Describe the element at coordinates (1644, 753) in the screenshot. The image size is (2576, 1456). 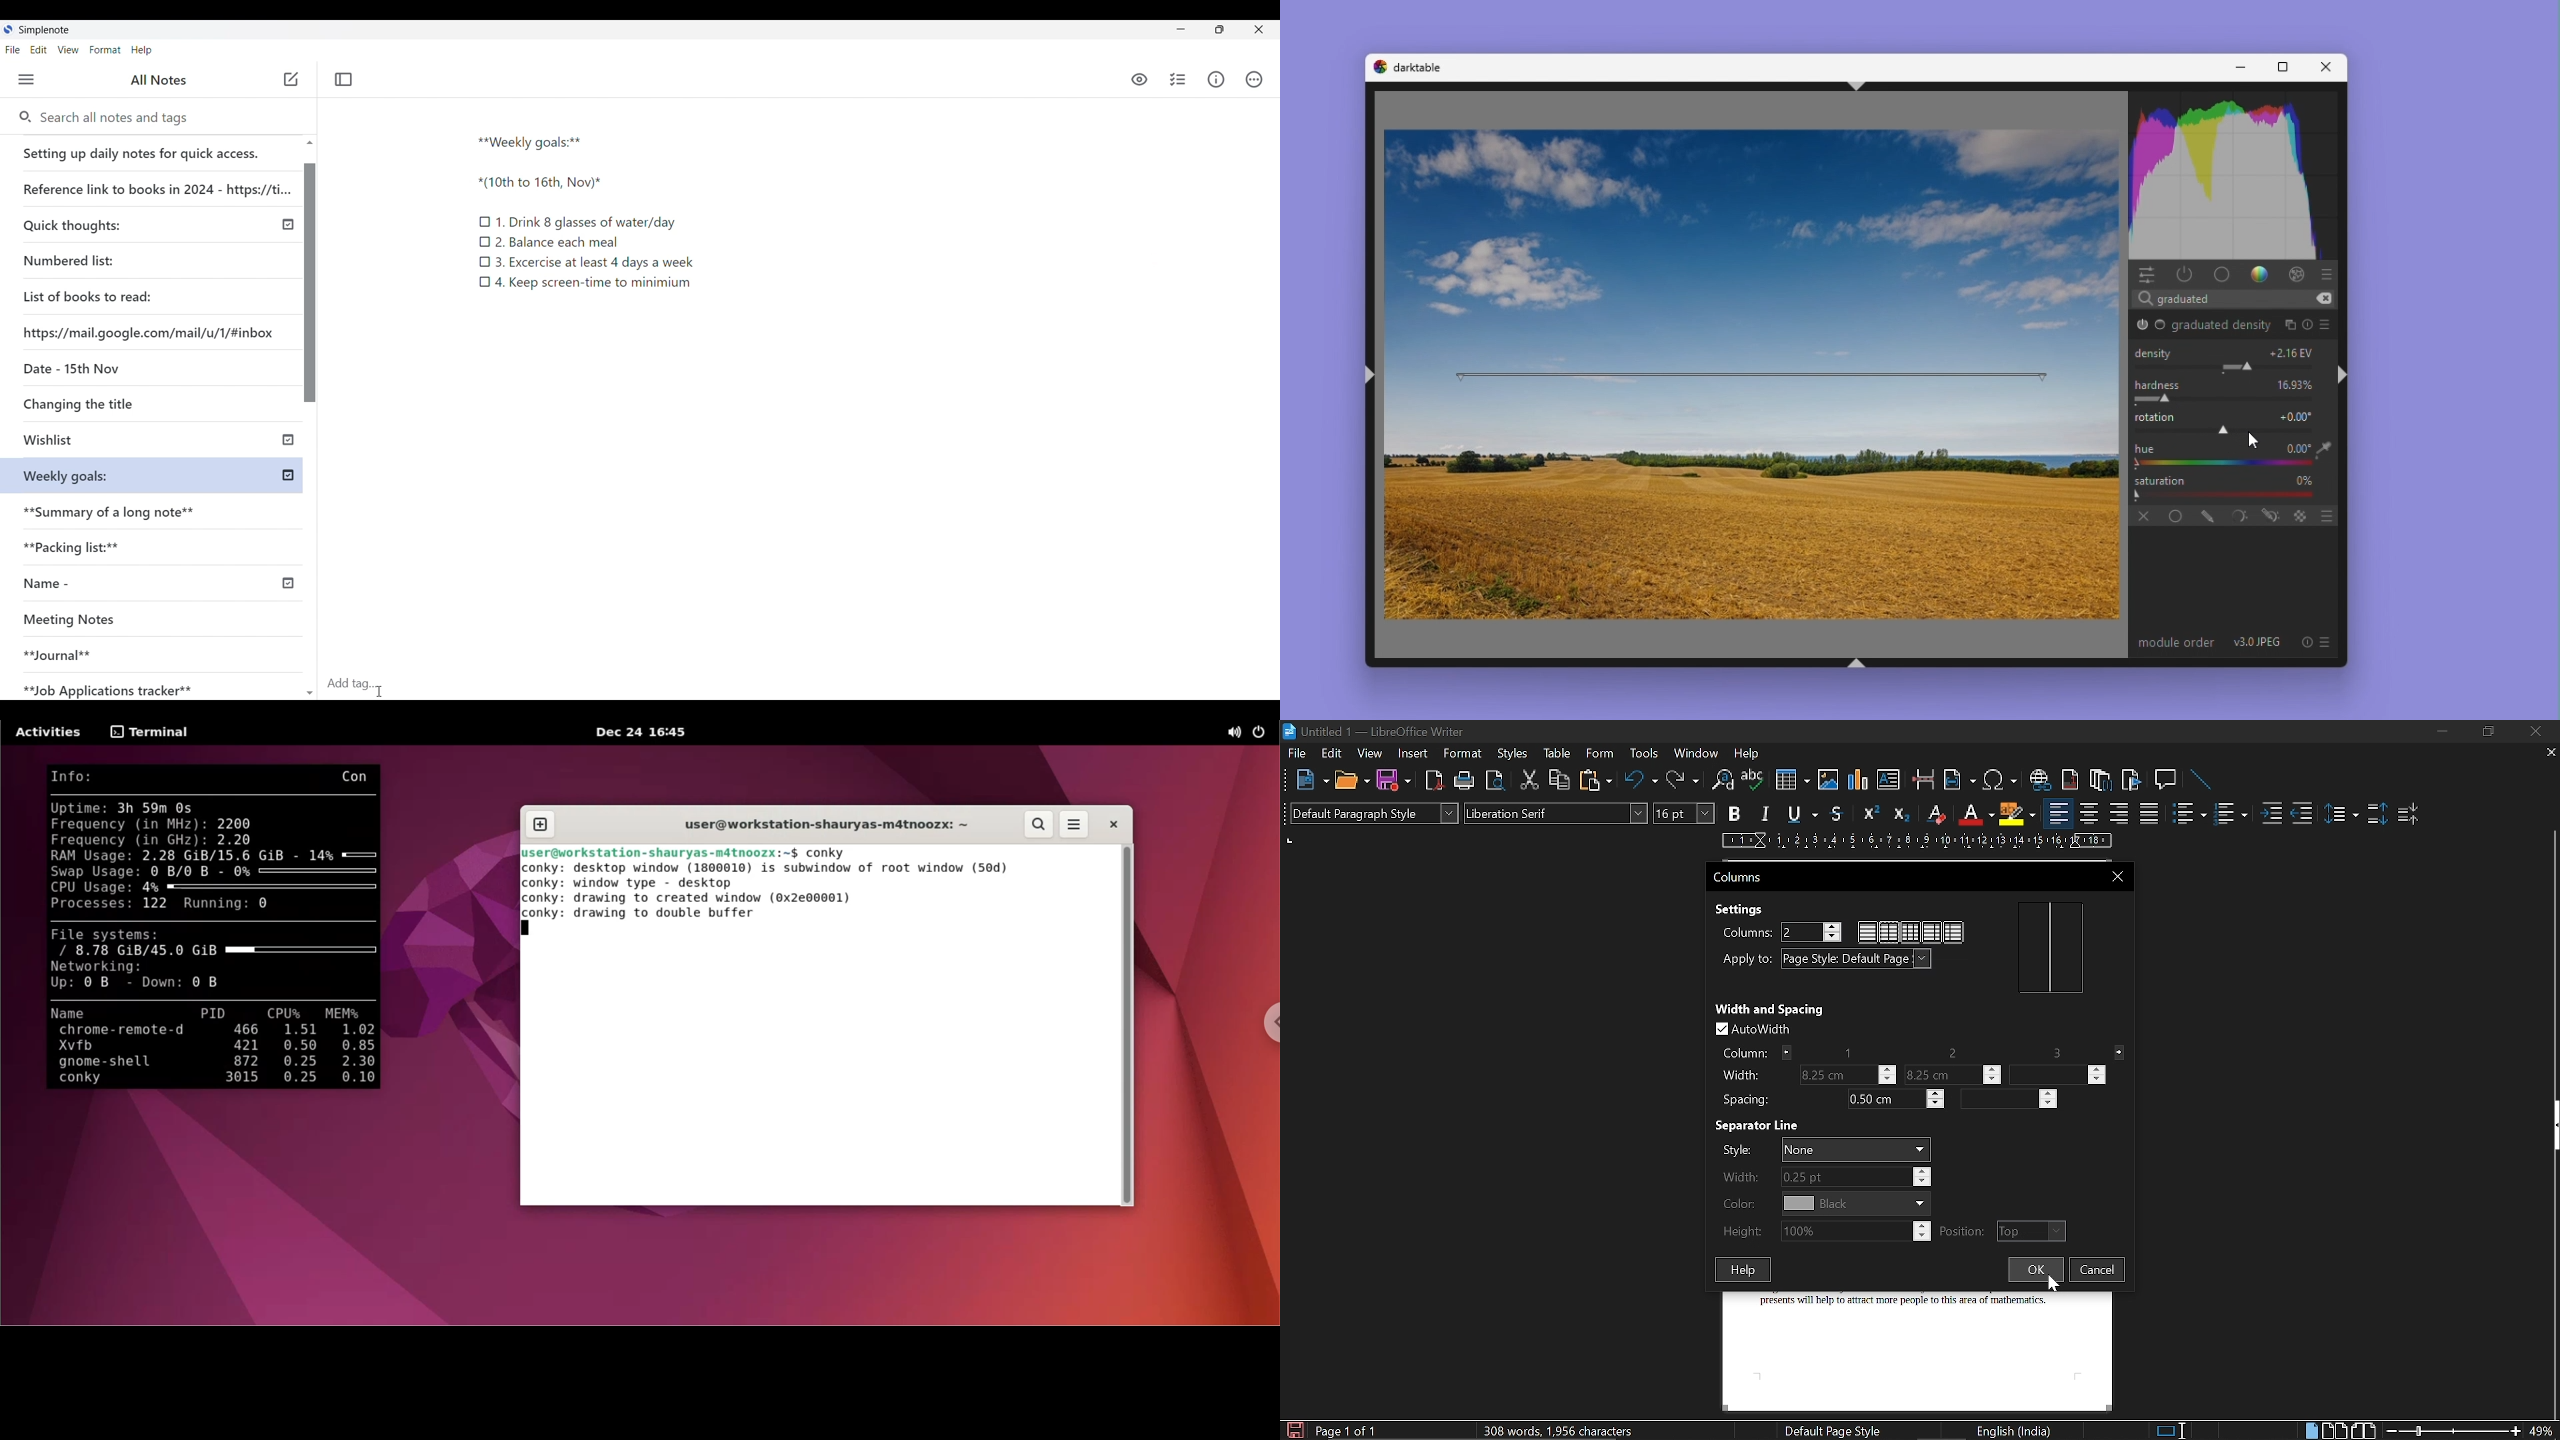
I see `Tools` at that location.